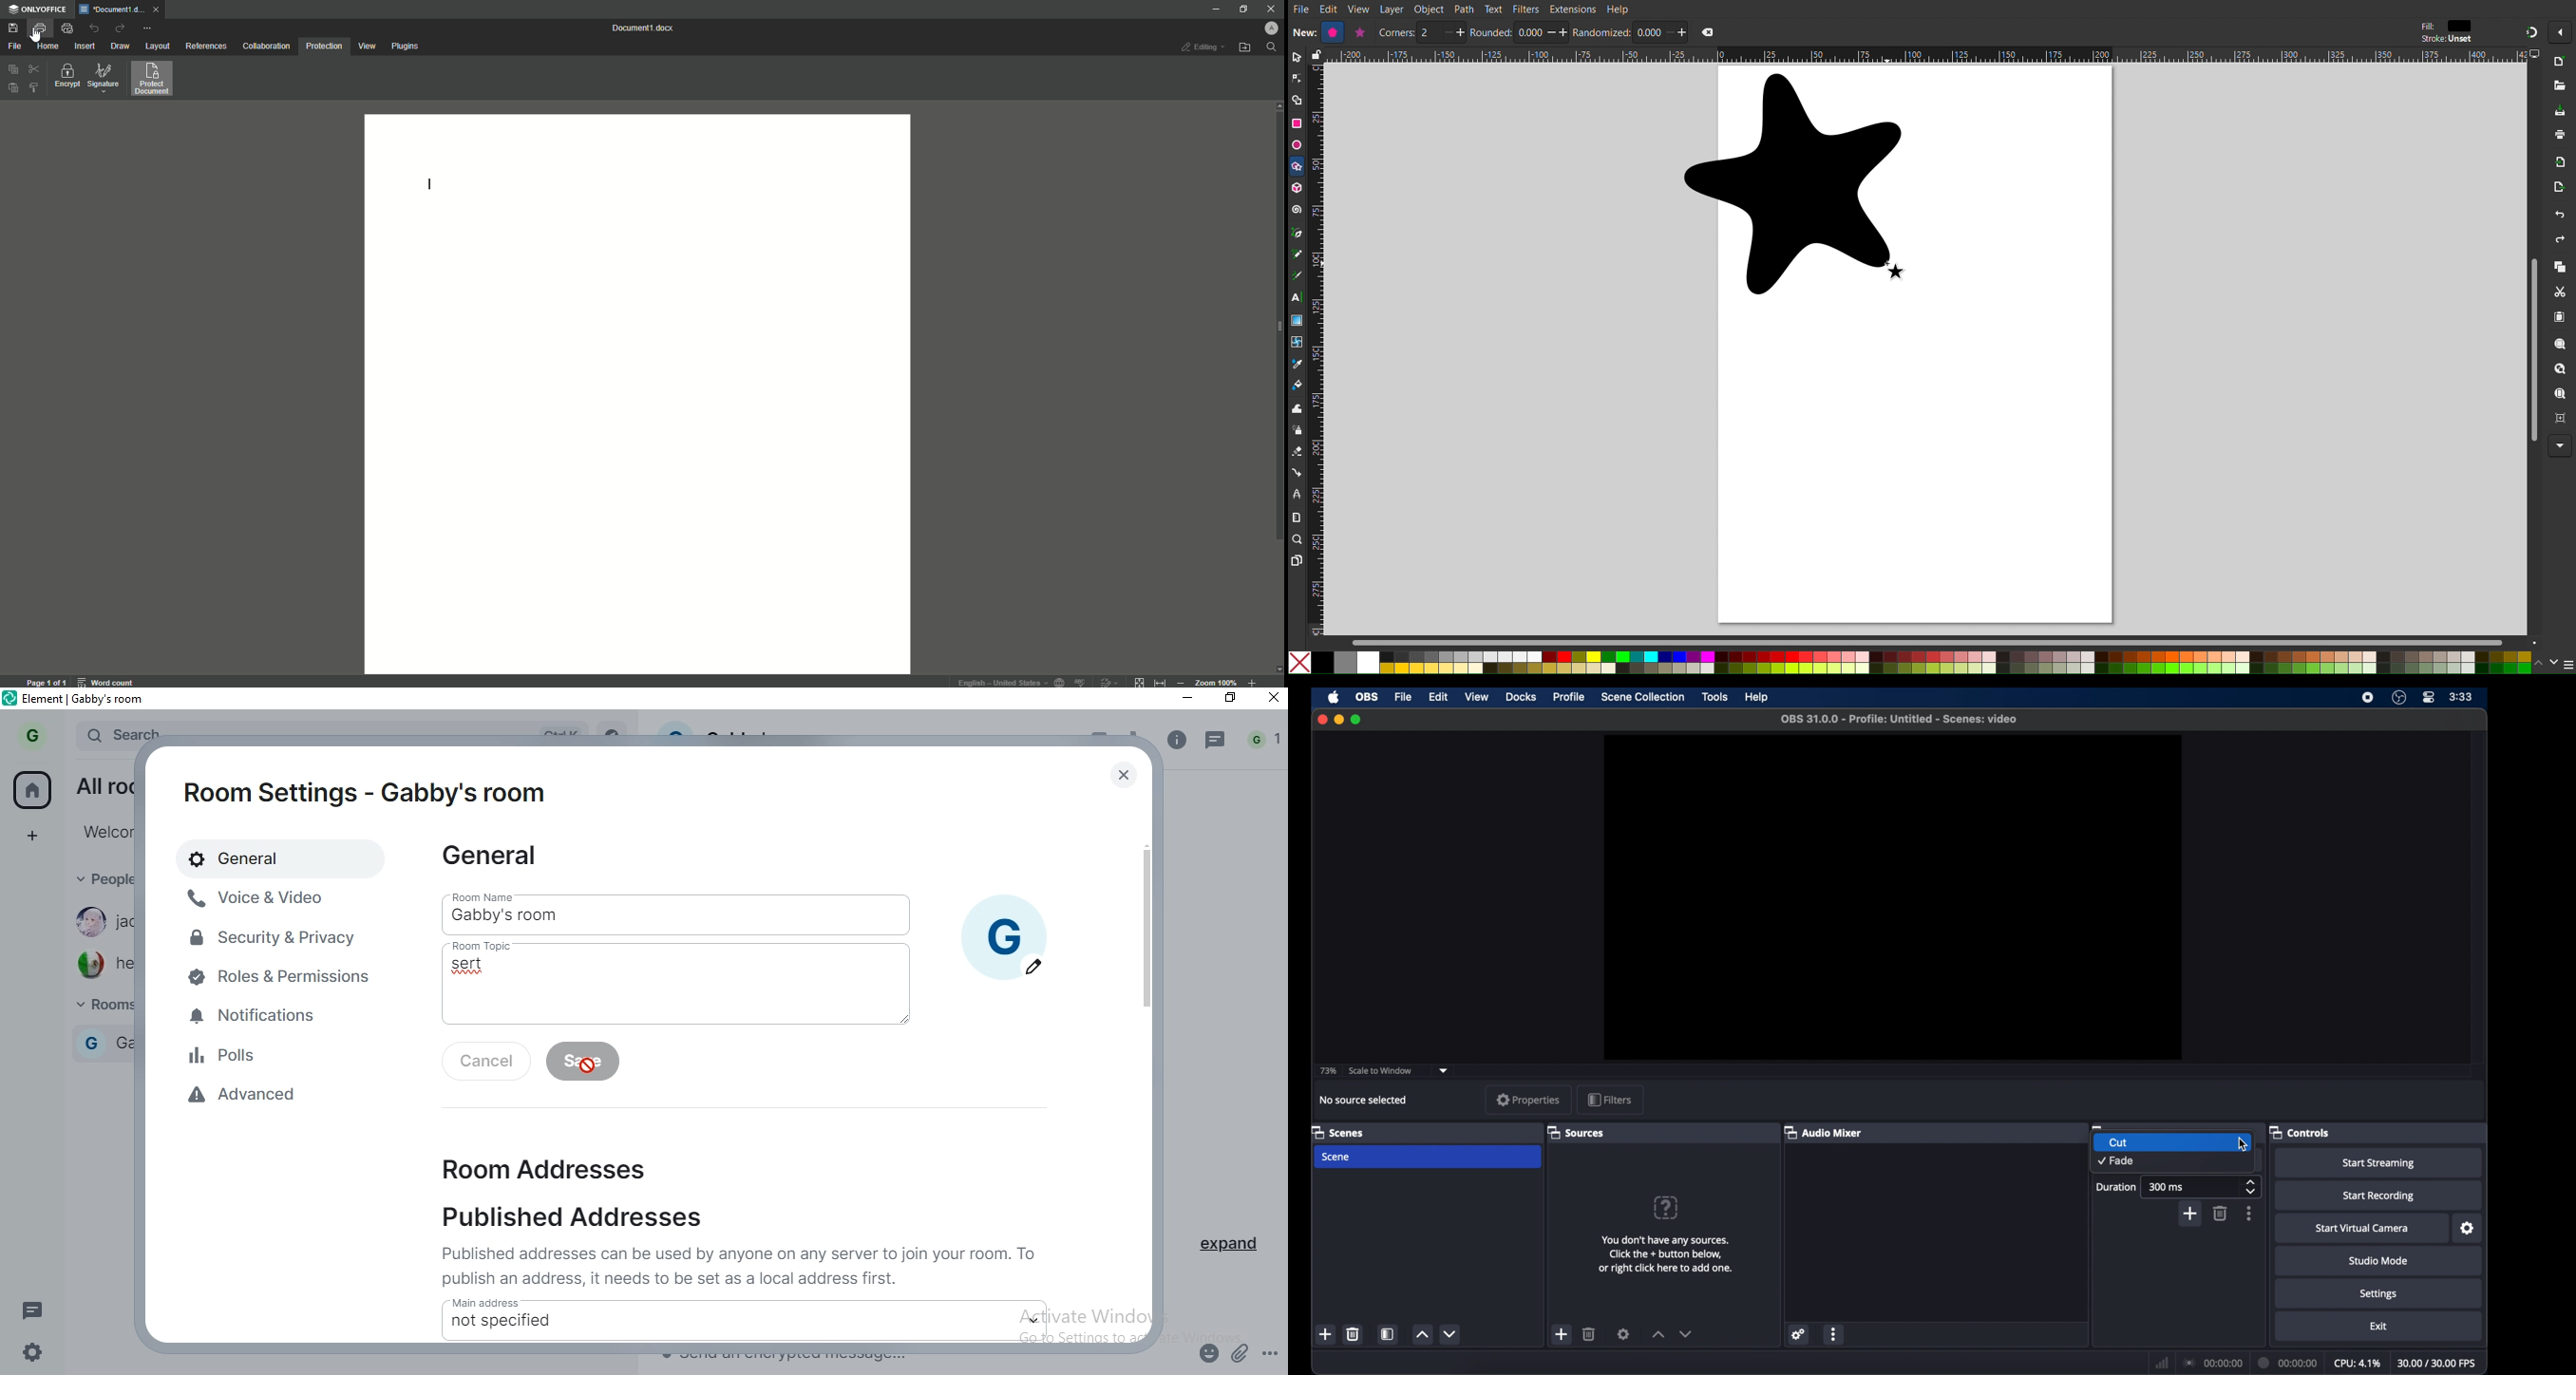 The height and width of the screenshot is (1400, 2576). I want to click on Print, so click(2561, 136).